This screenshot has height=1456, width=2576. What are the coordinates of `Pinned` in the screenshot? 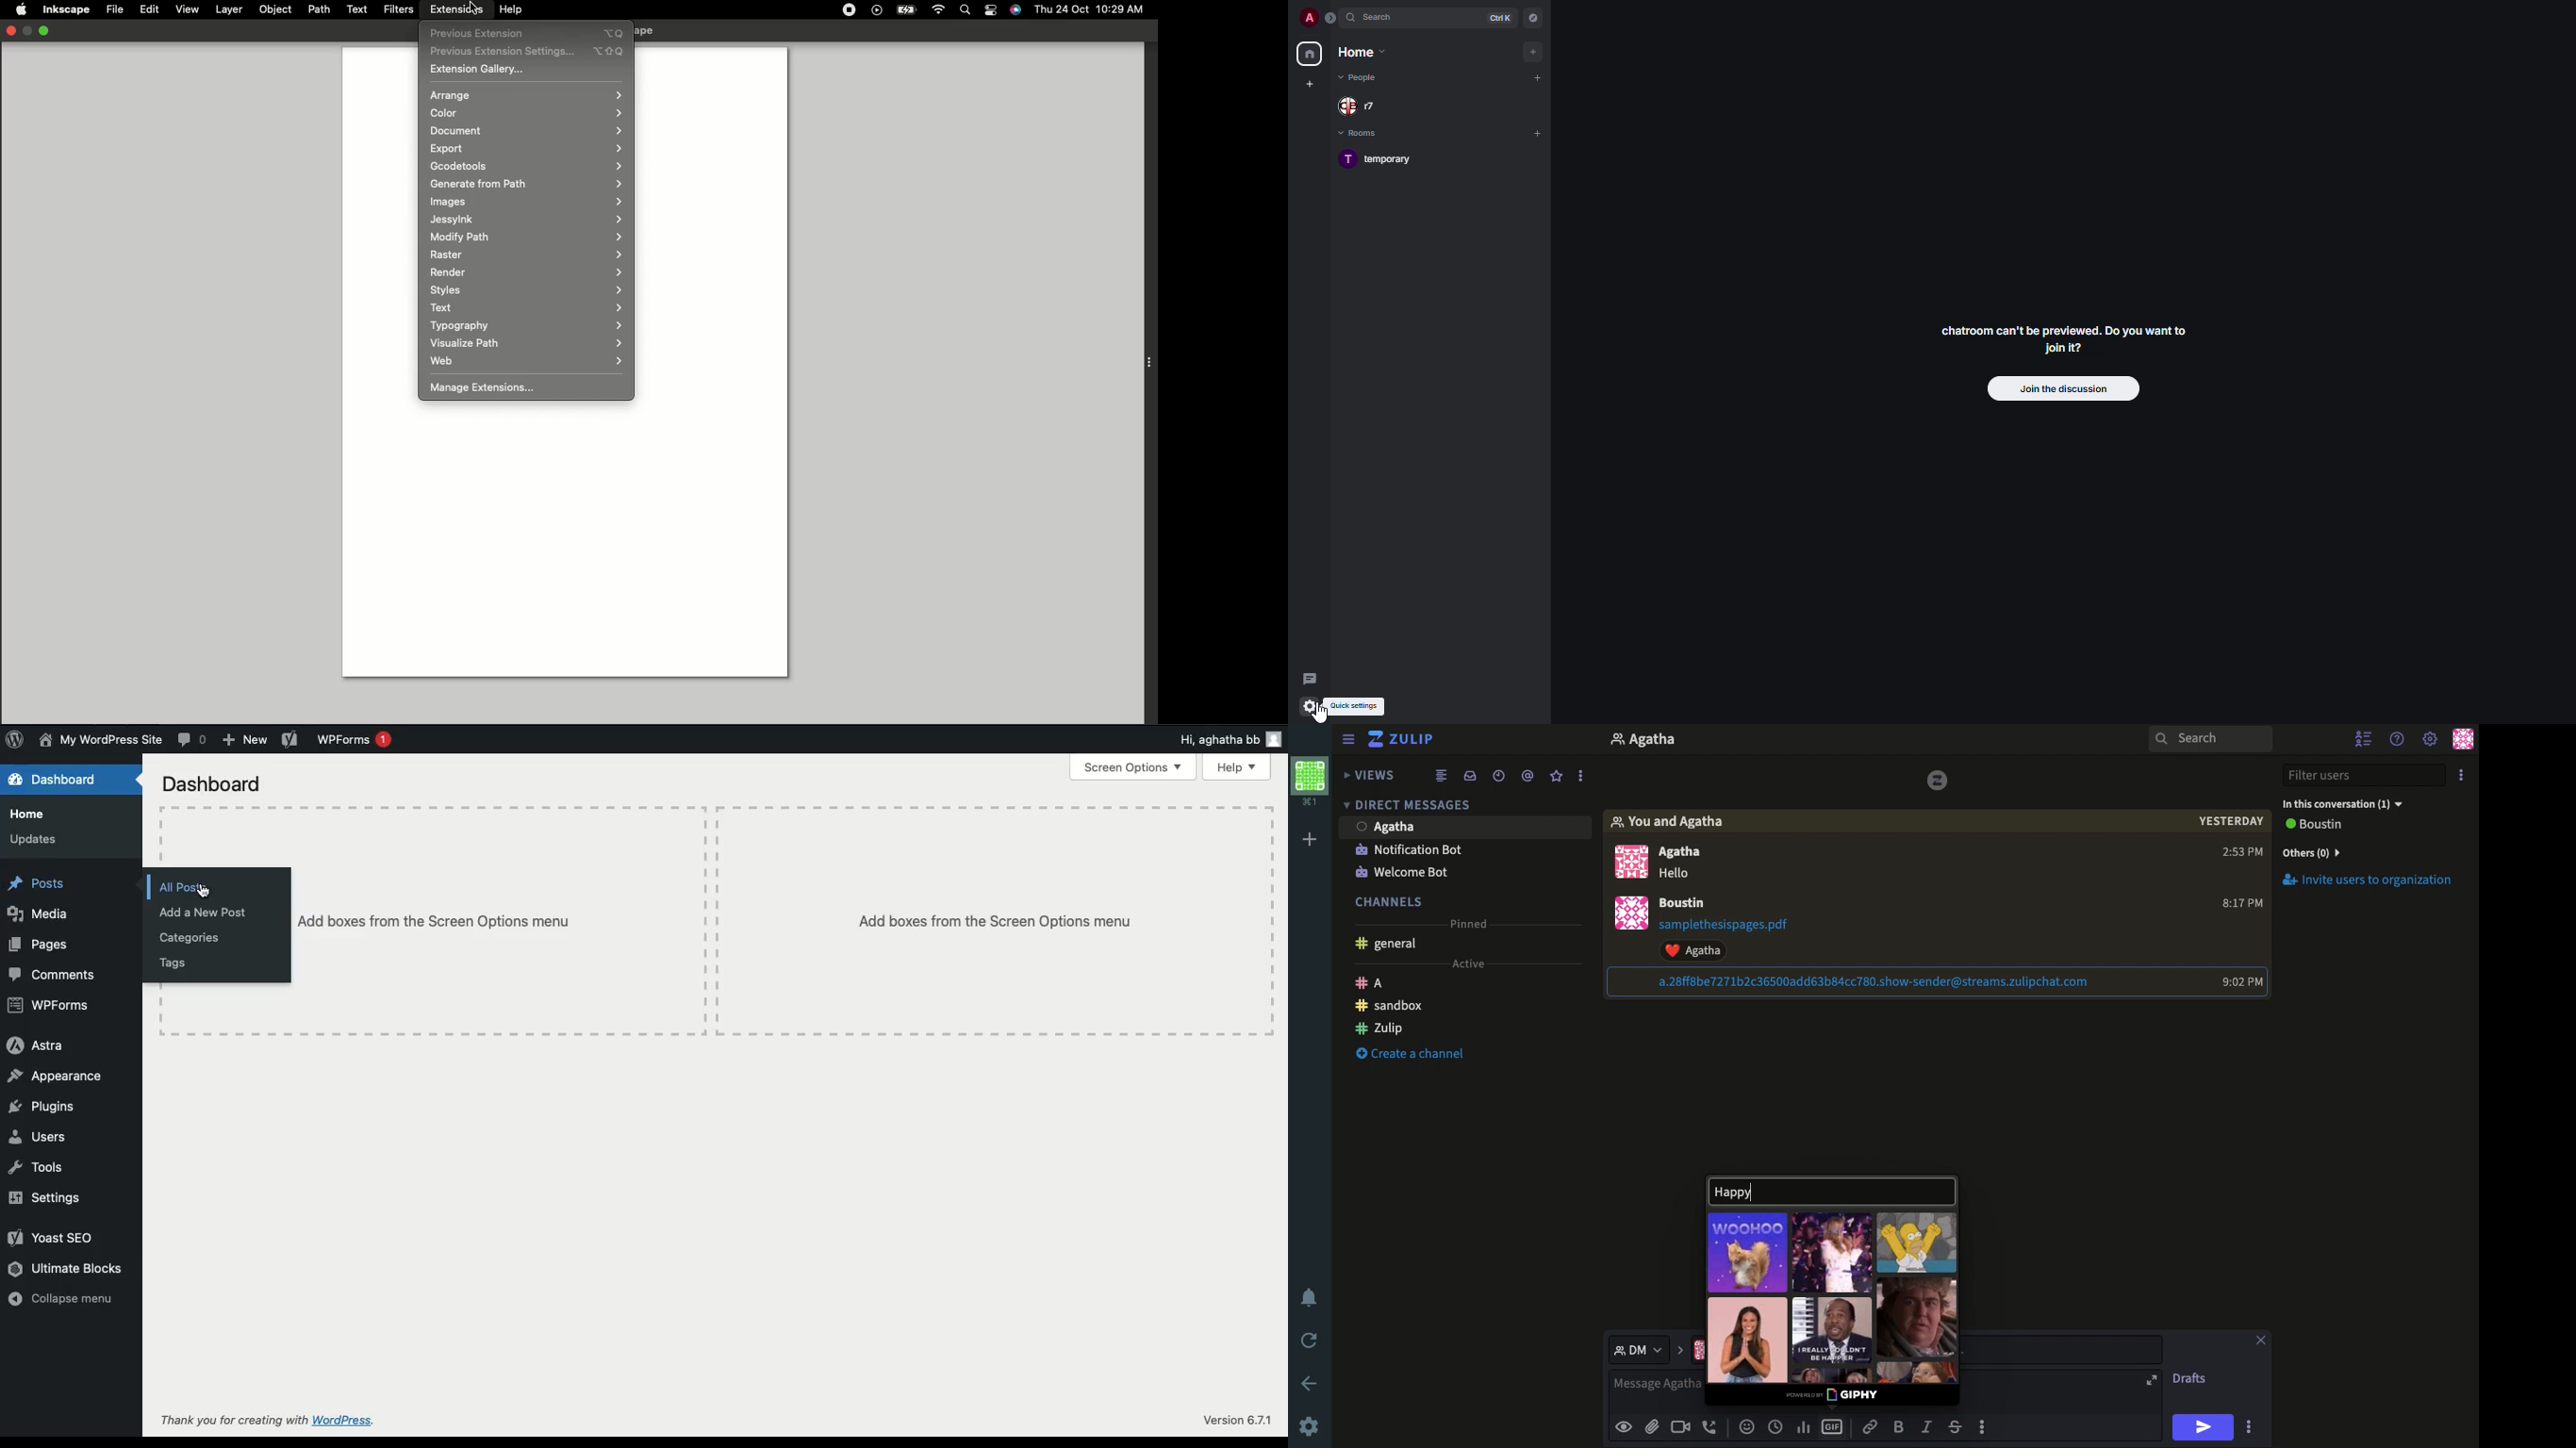 It's located at (1476, 919).